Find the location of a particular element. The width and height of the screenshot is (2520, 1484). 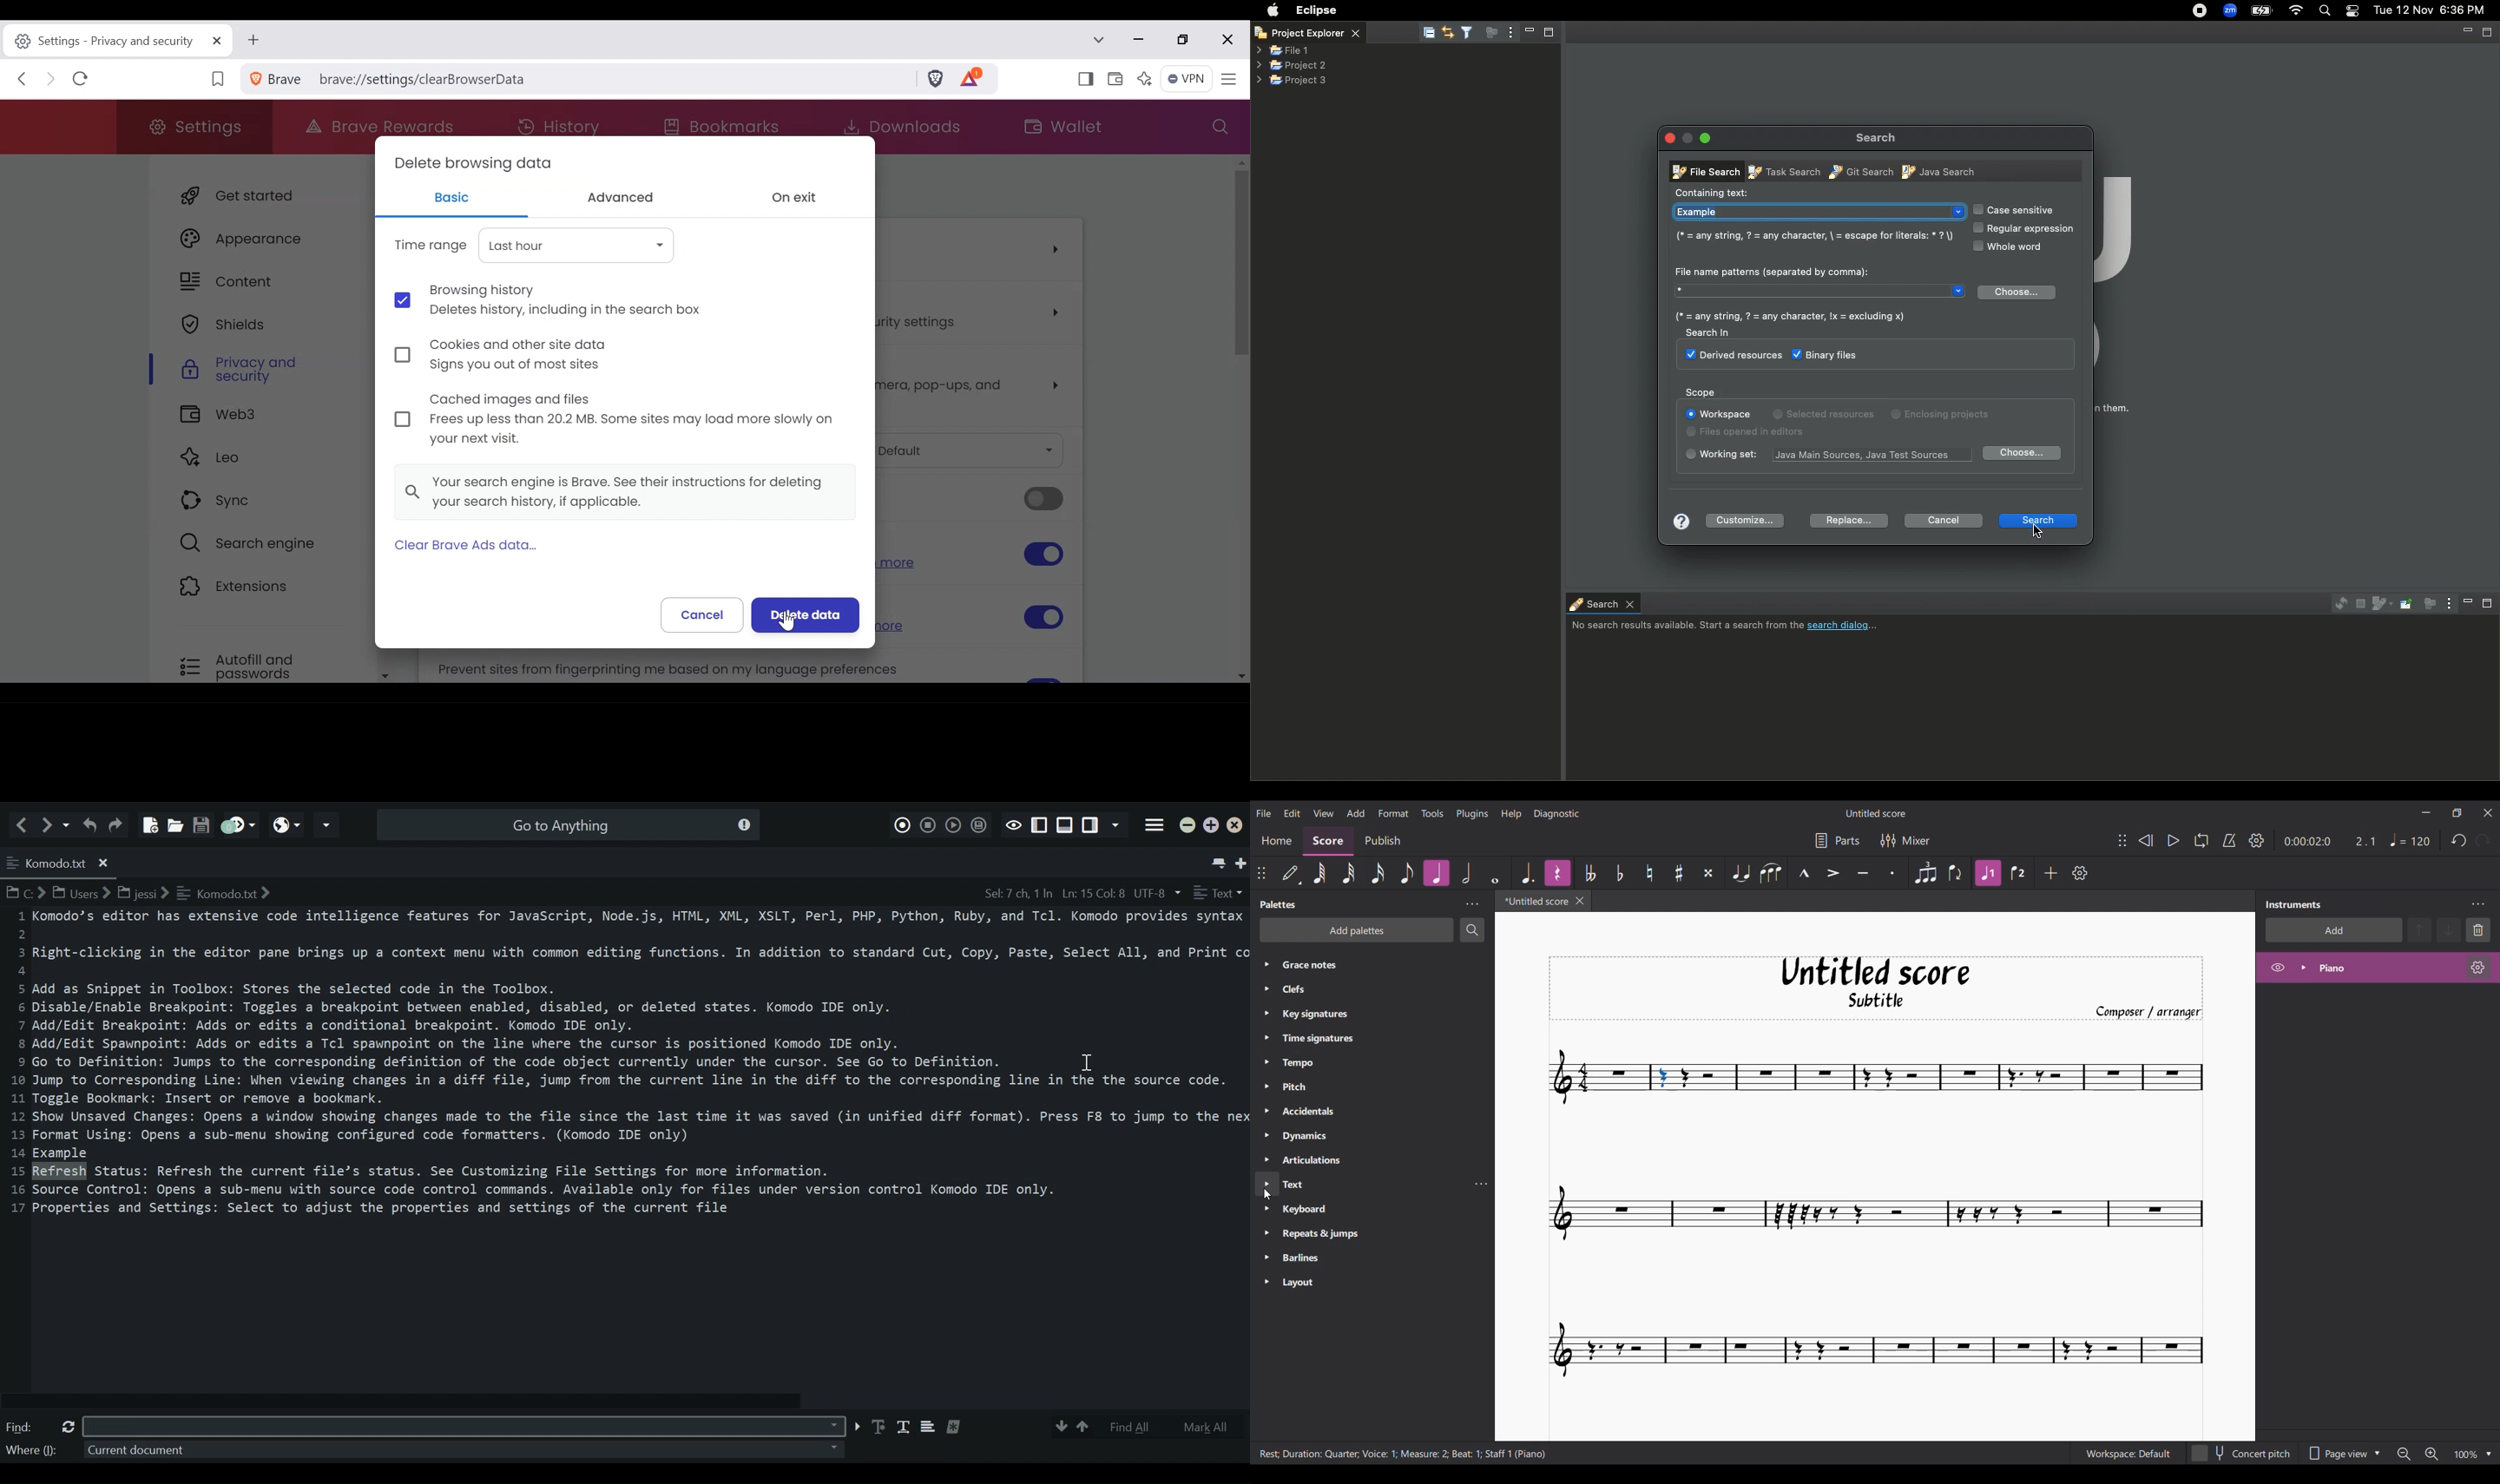

Application menu is located at coordinates (1155, 826).